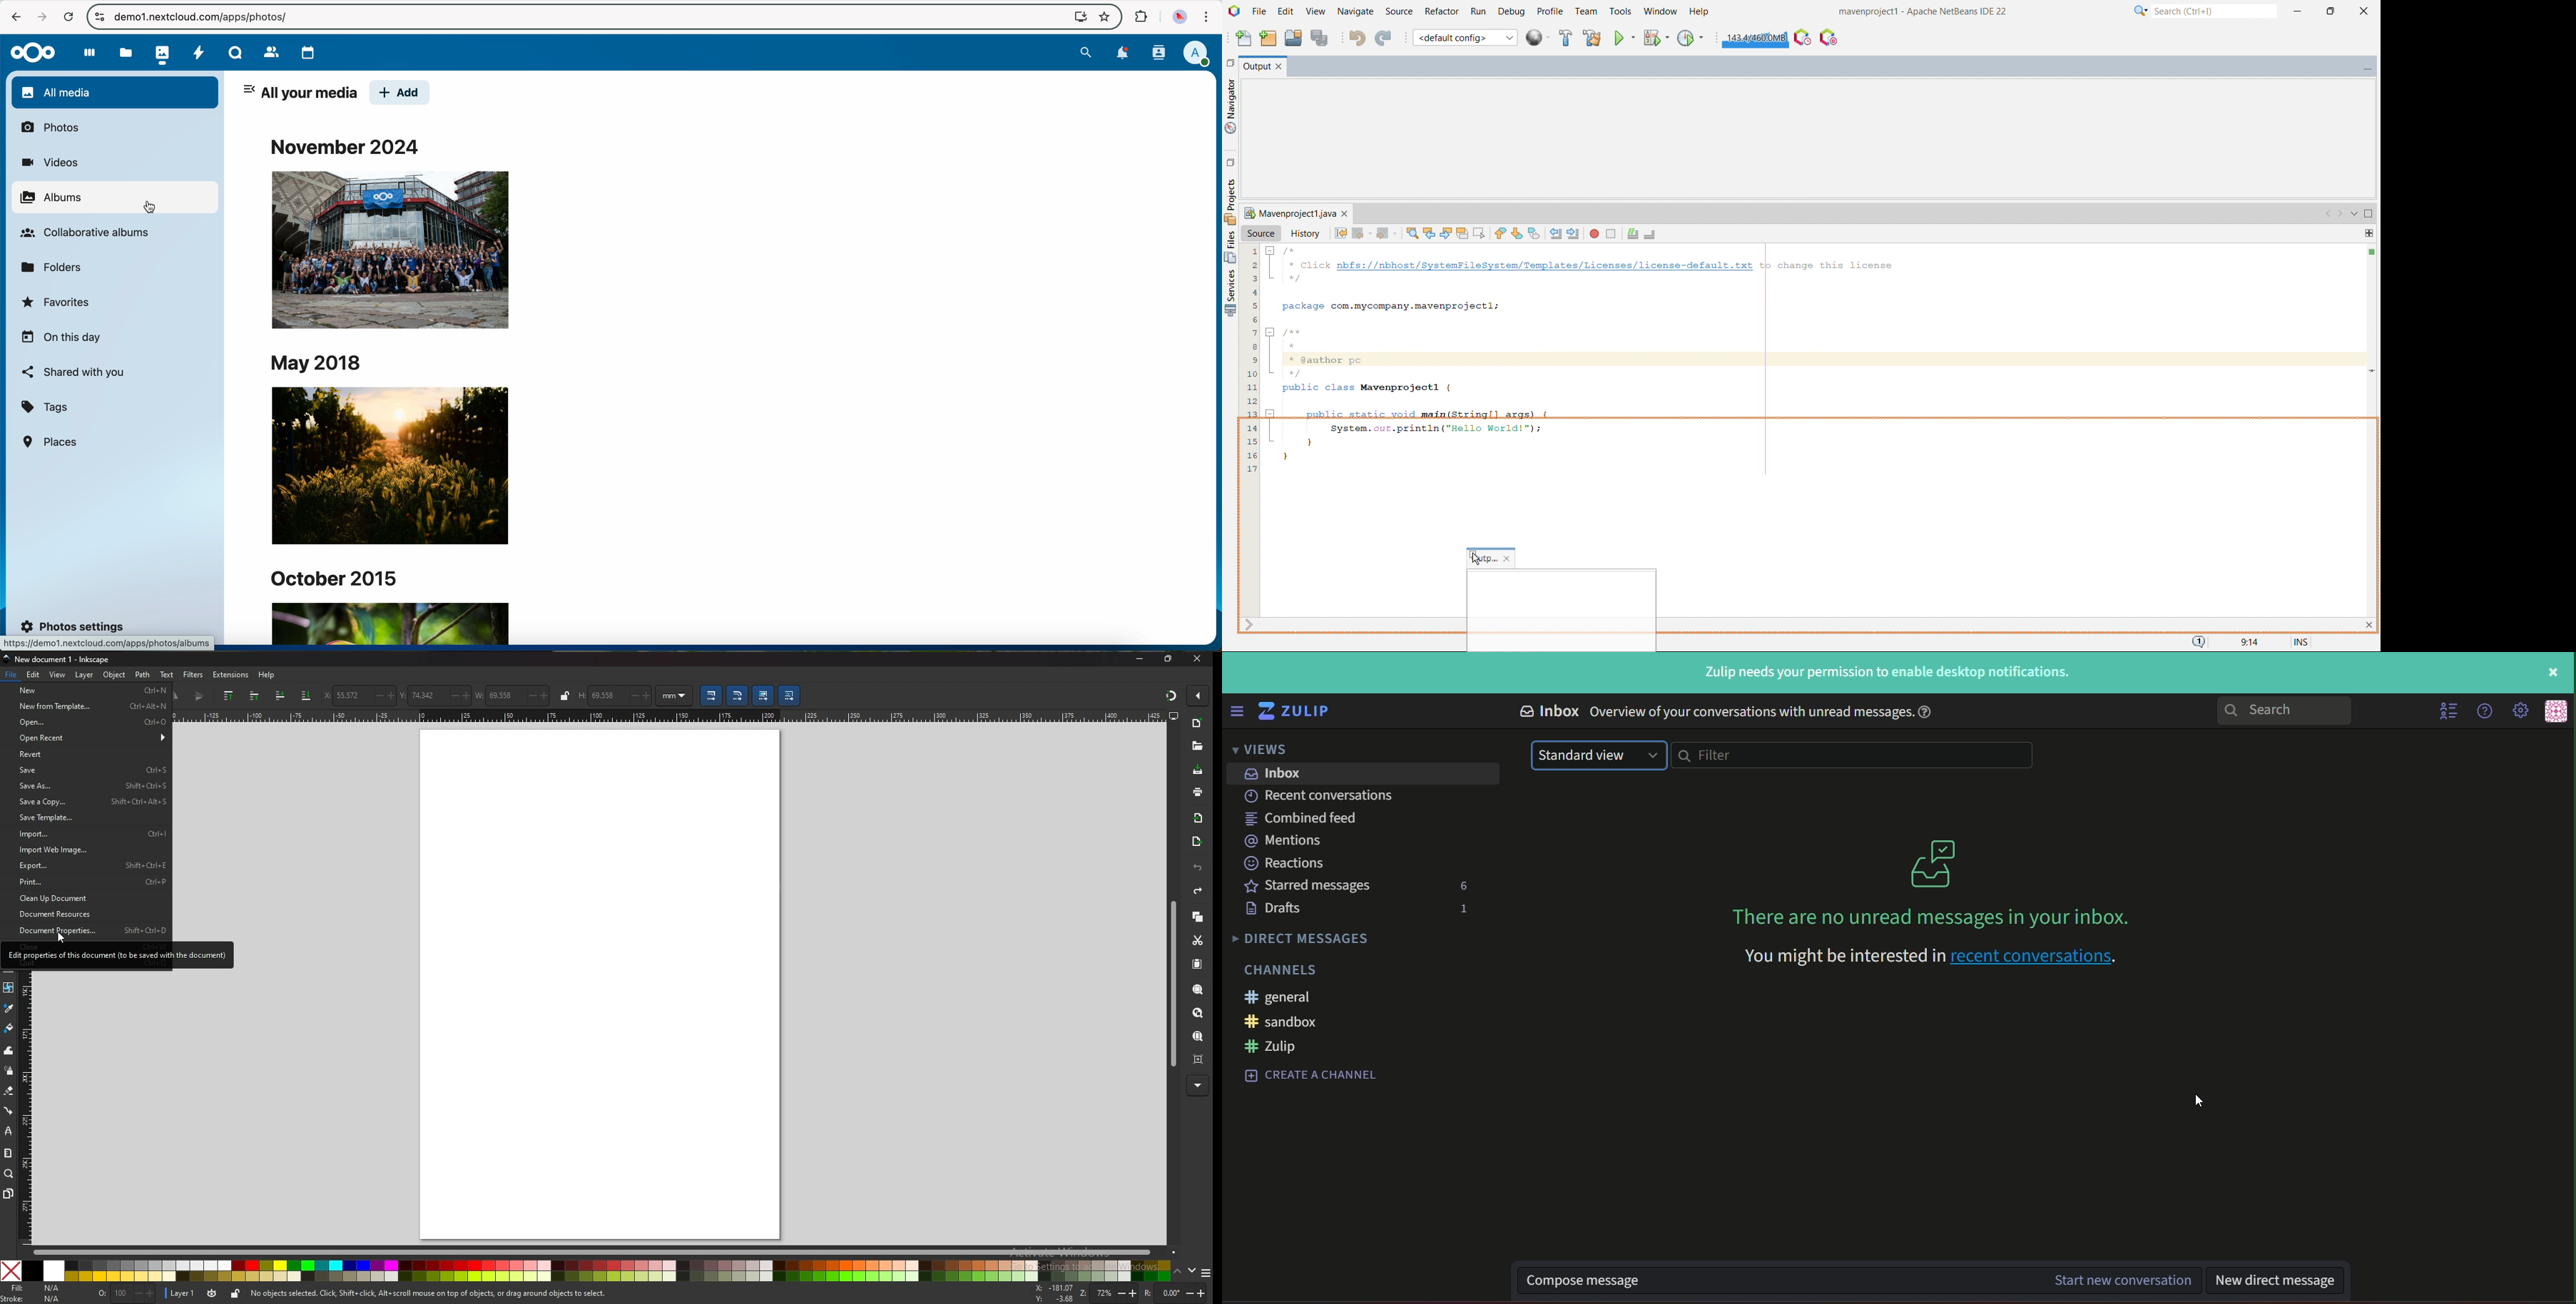 The height and width of the screenshot is (1316, 2576). I want to click on zoom, so click(1094, 1295).